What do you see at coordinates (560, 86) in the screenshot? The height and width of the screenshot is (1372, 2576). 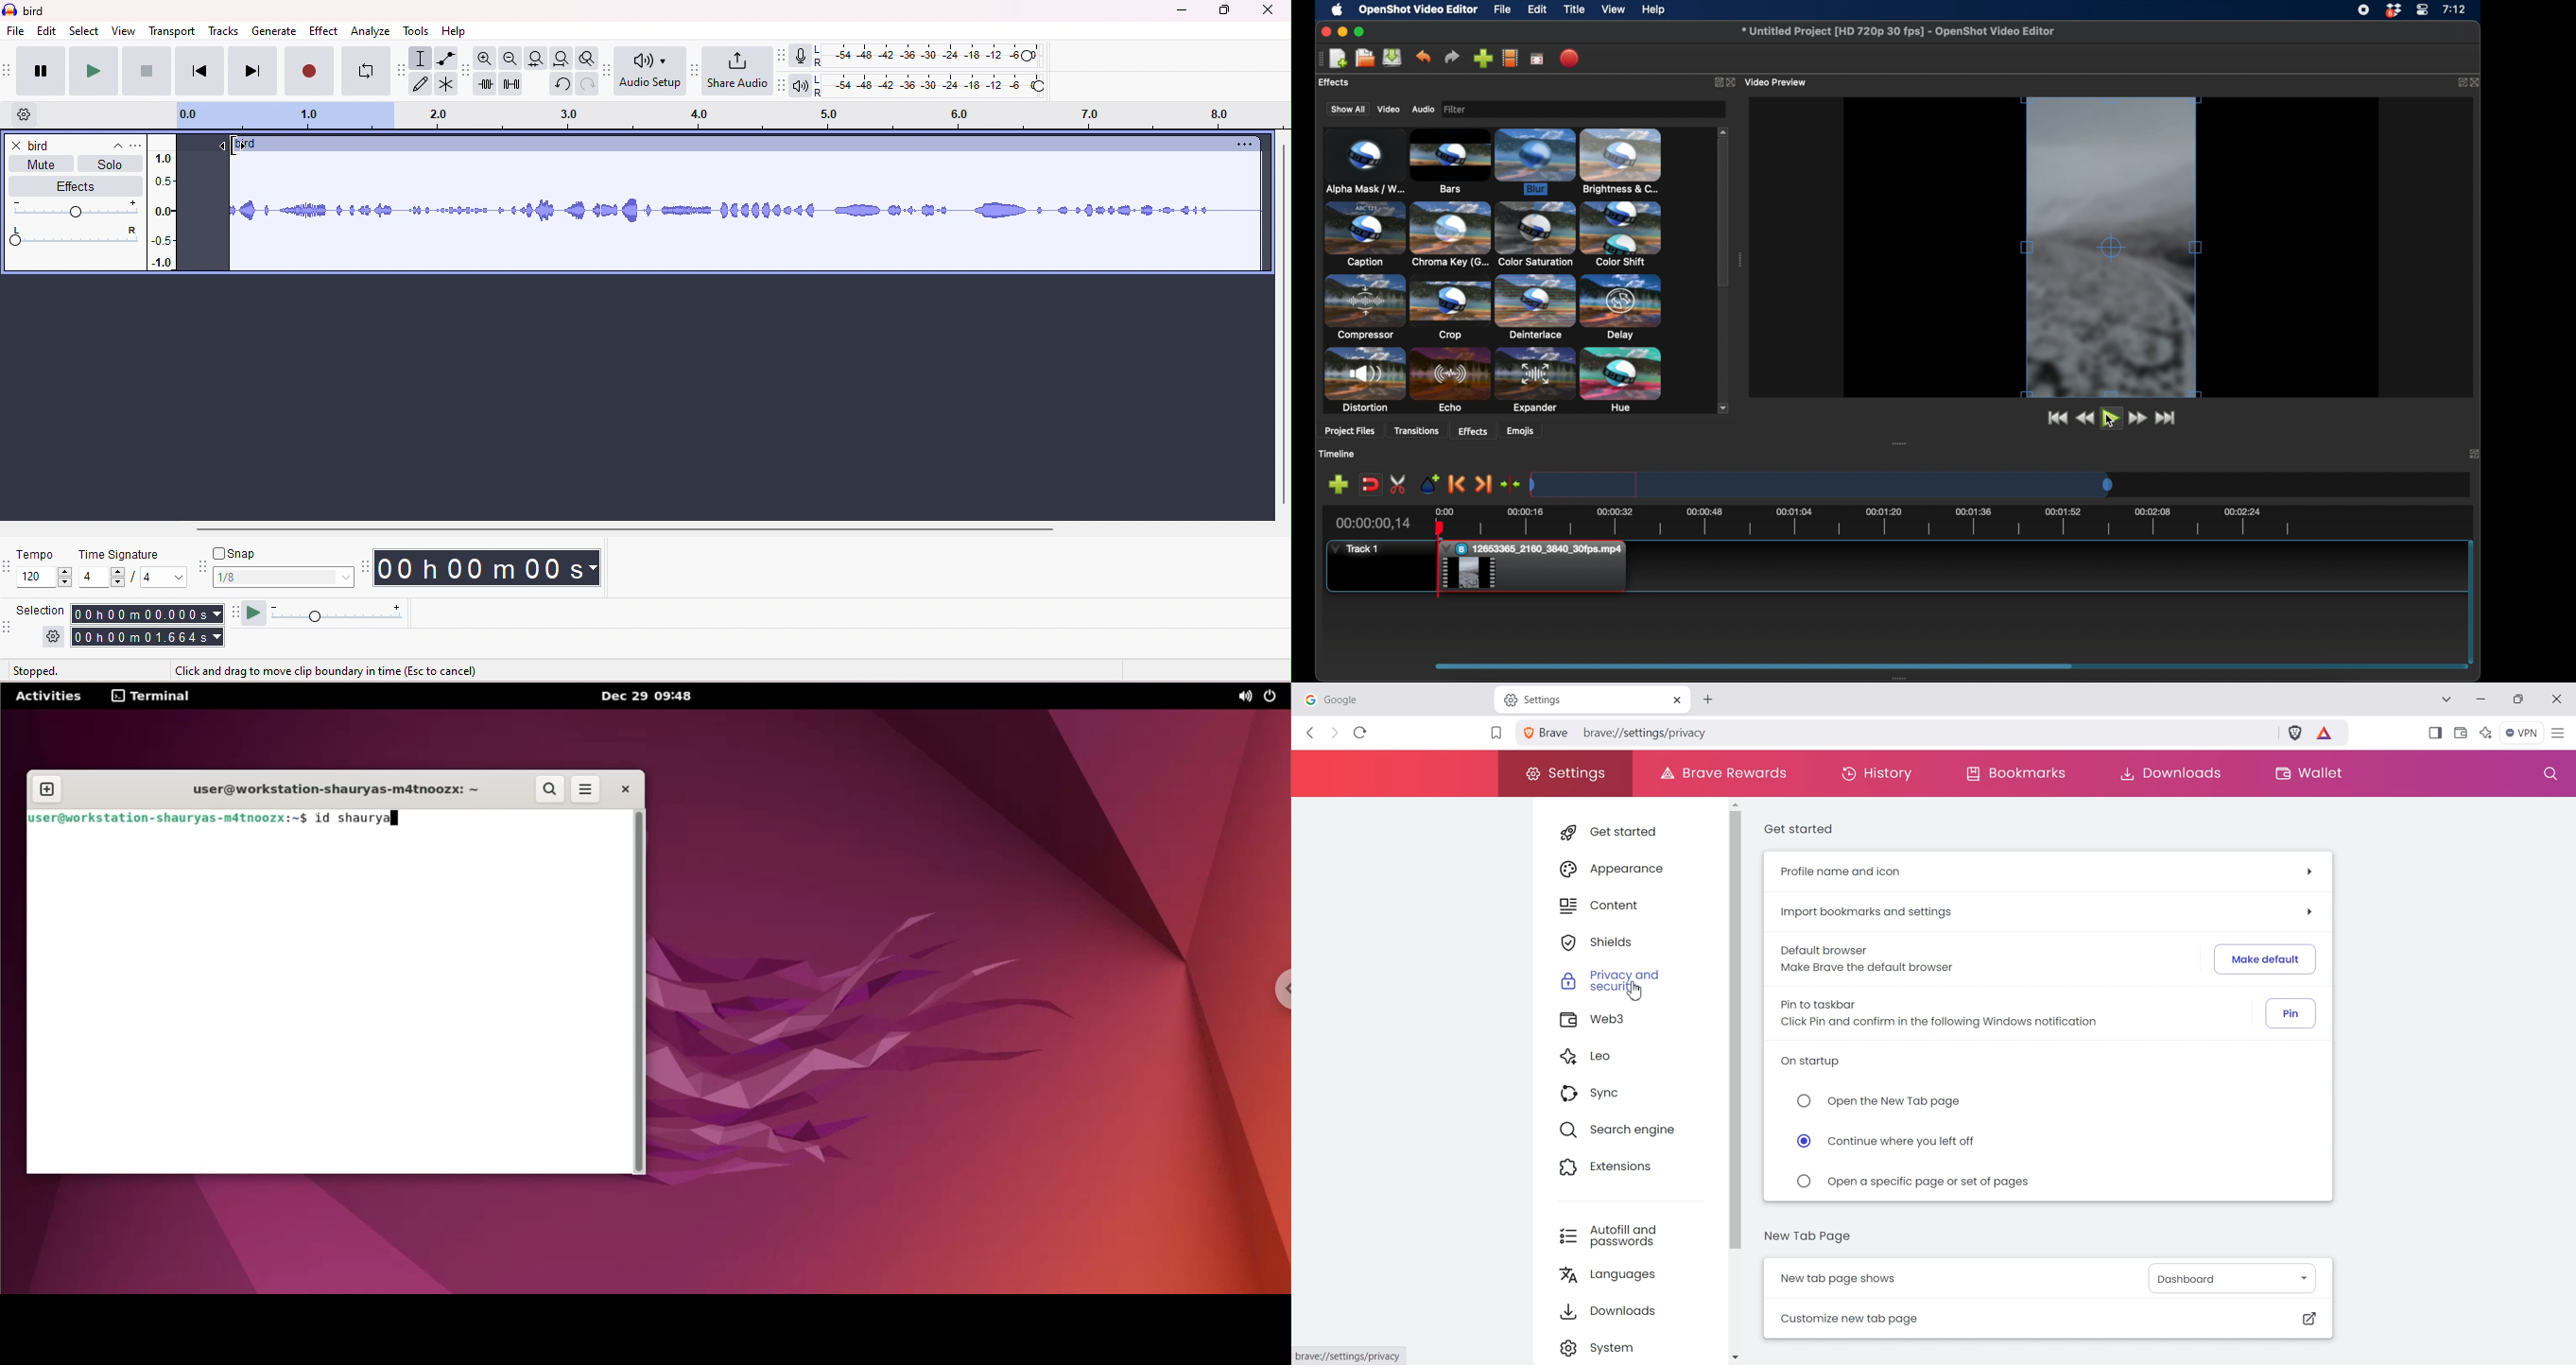 I see `undo` at bounding box center [560, 86].